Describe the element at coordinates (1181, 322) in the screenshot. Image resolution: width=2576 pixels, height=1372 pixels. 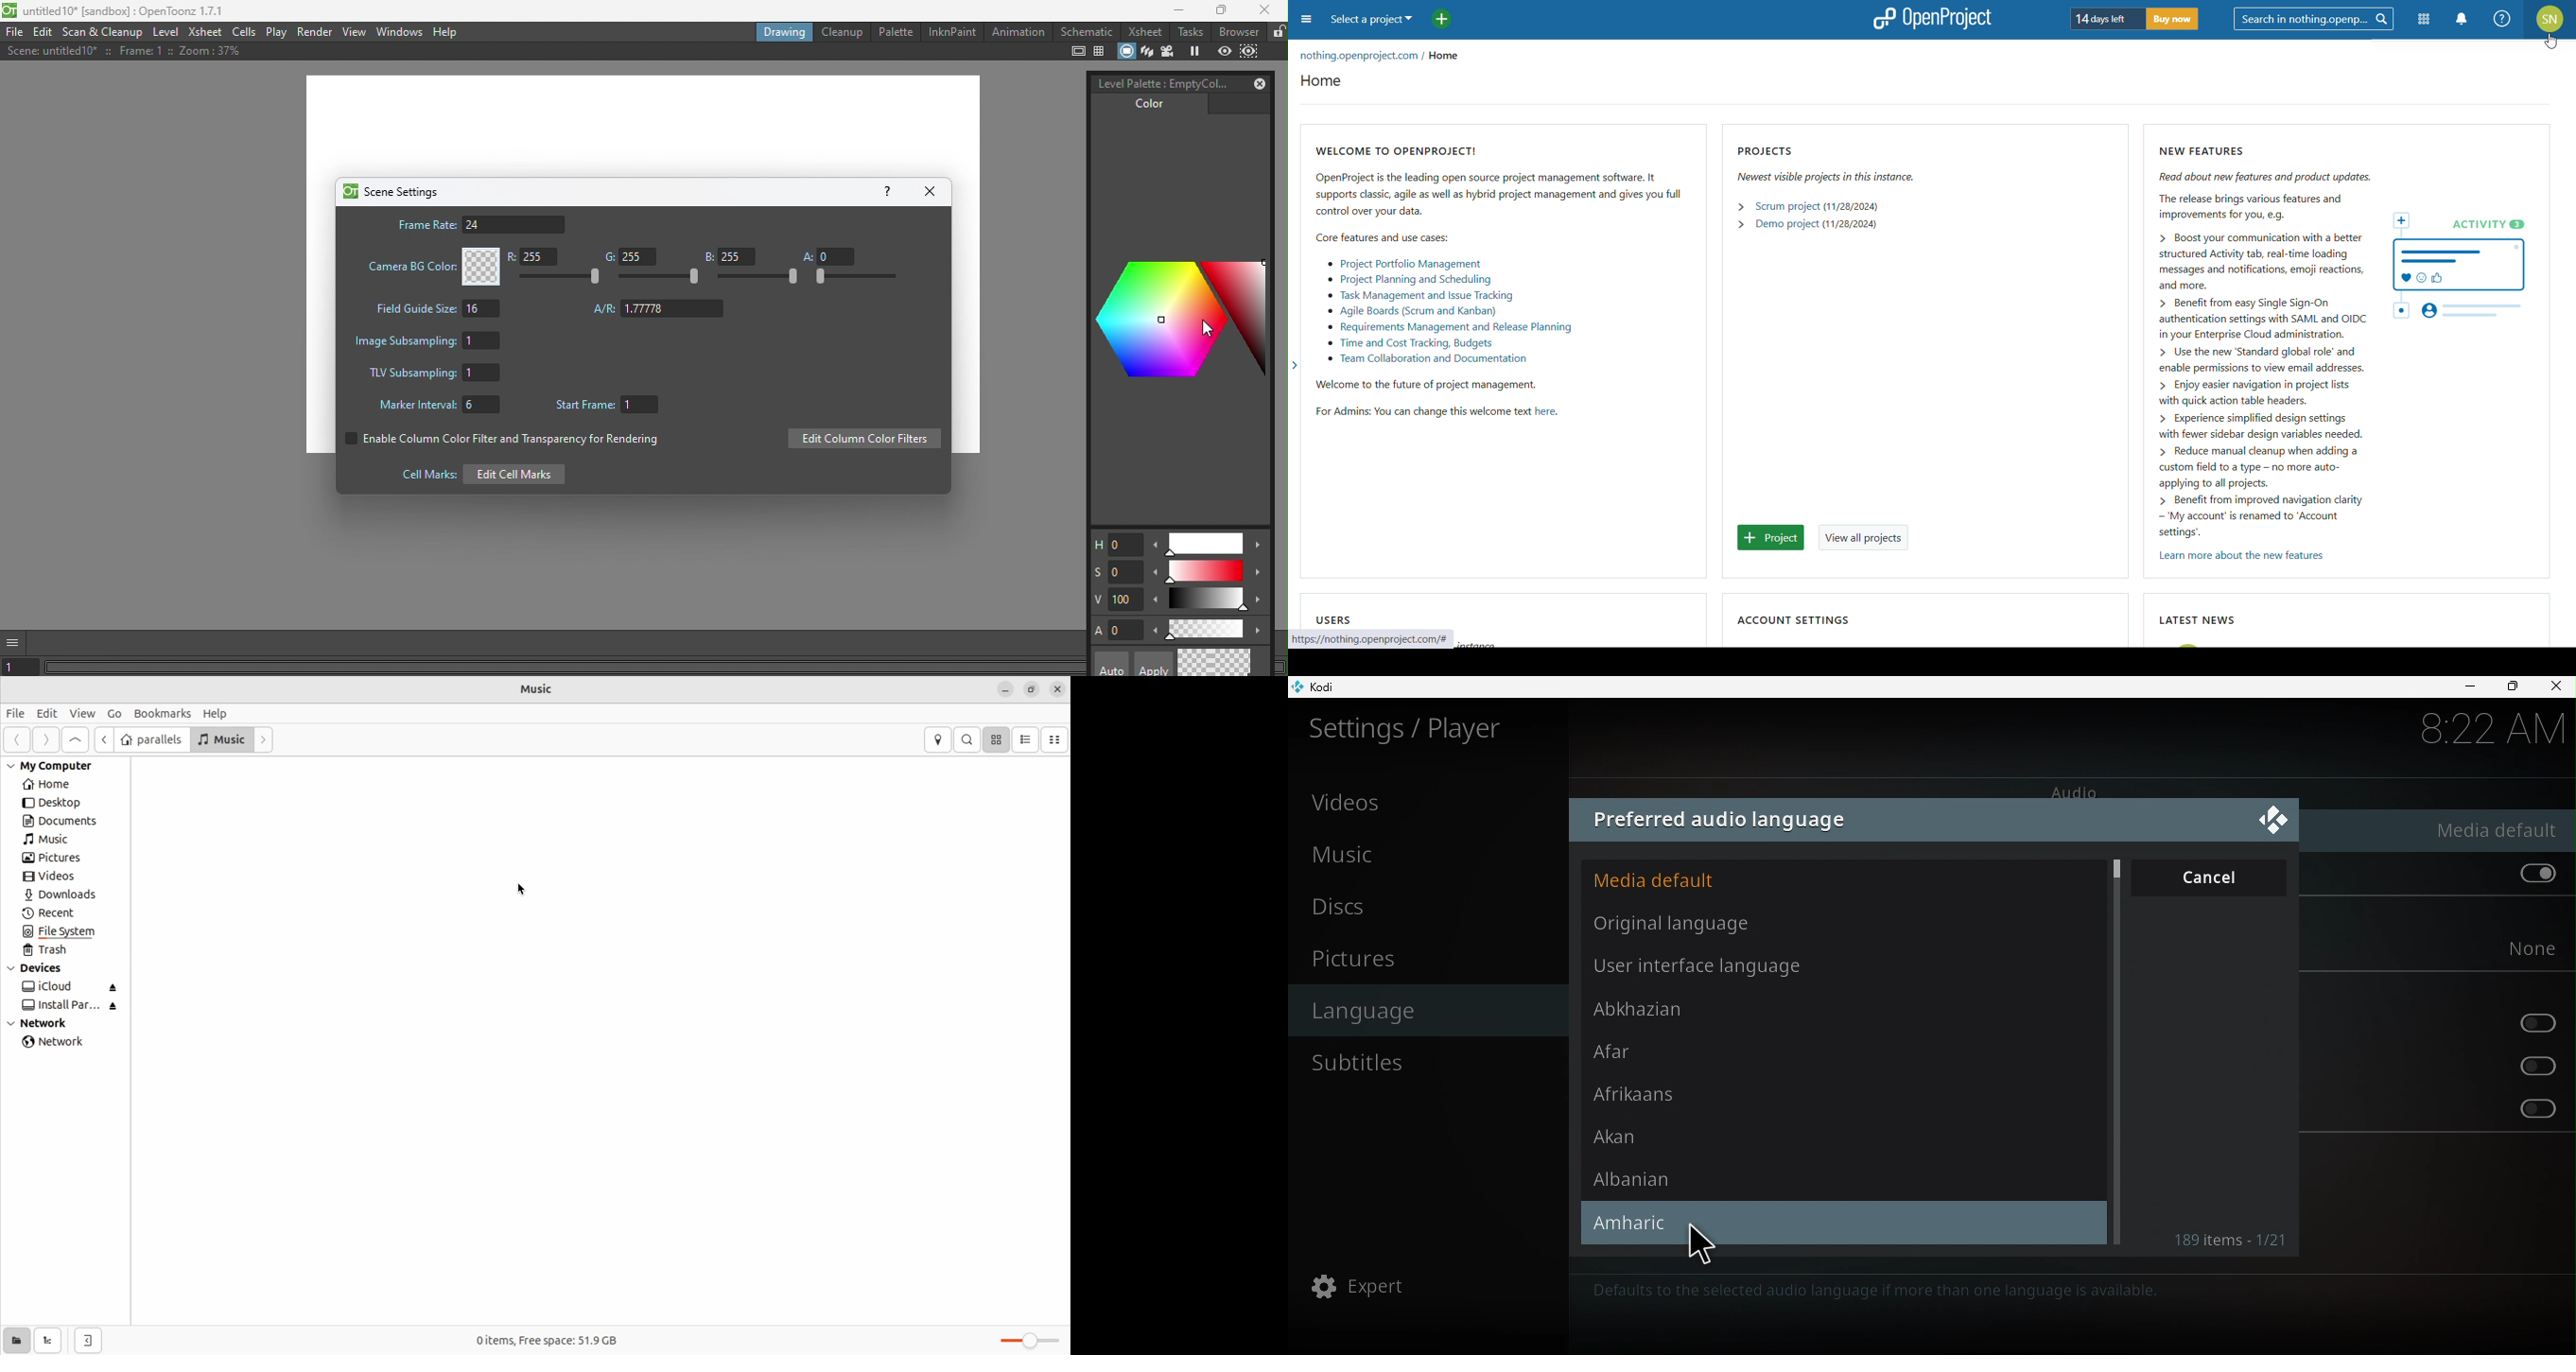
I see `Color palettes` at that location.